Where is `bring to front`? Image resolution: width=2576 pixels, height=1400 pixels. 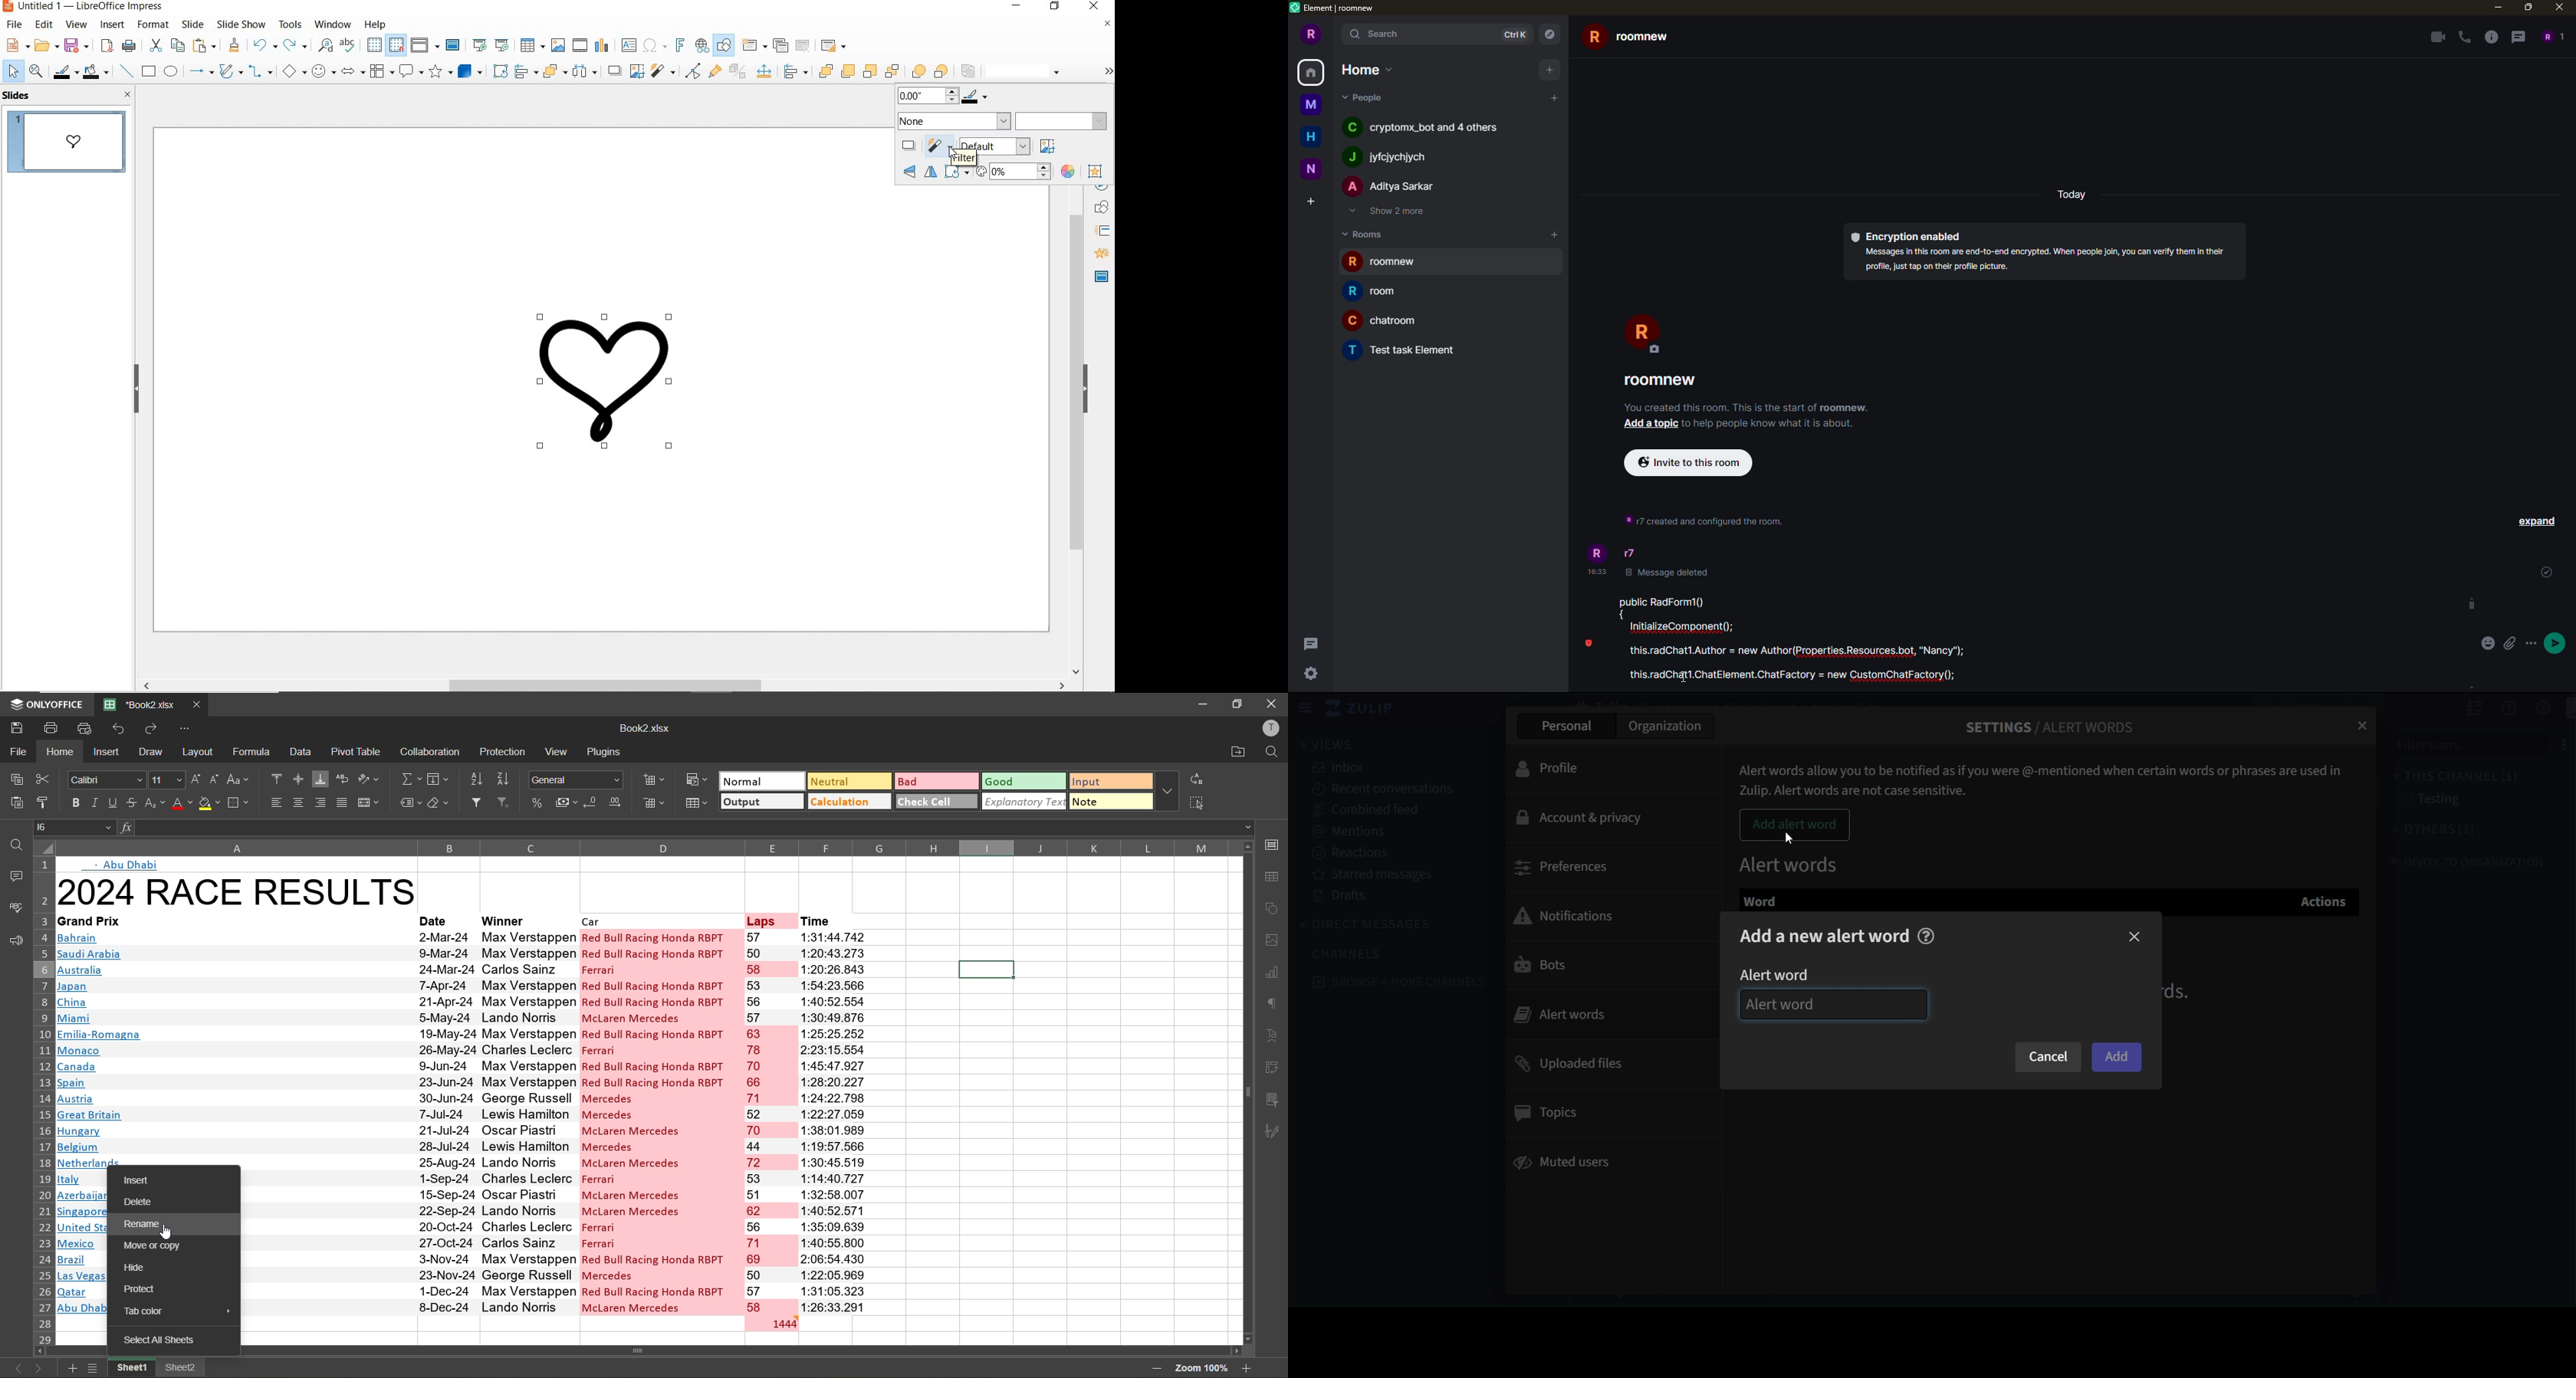
bring to front is located at coordinates (825, 69).